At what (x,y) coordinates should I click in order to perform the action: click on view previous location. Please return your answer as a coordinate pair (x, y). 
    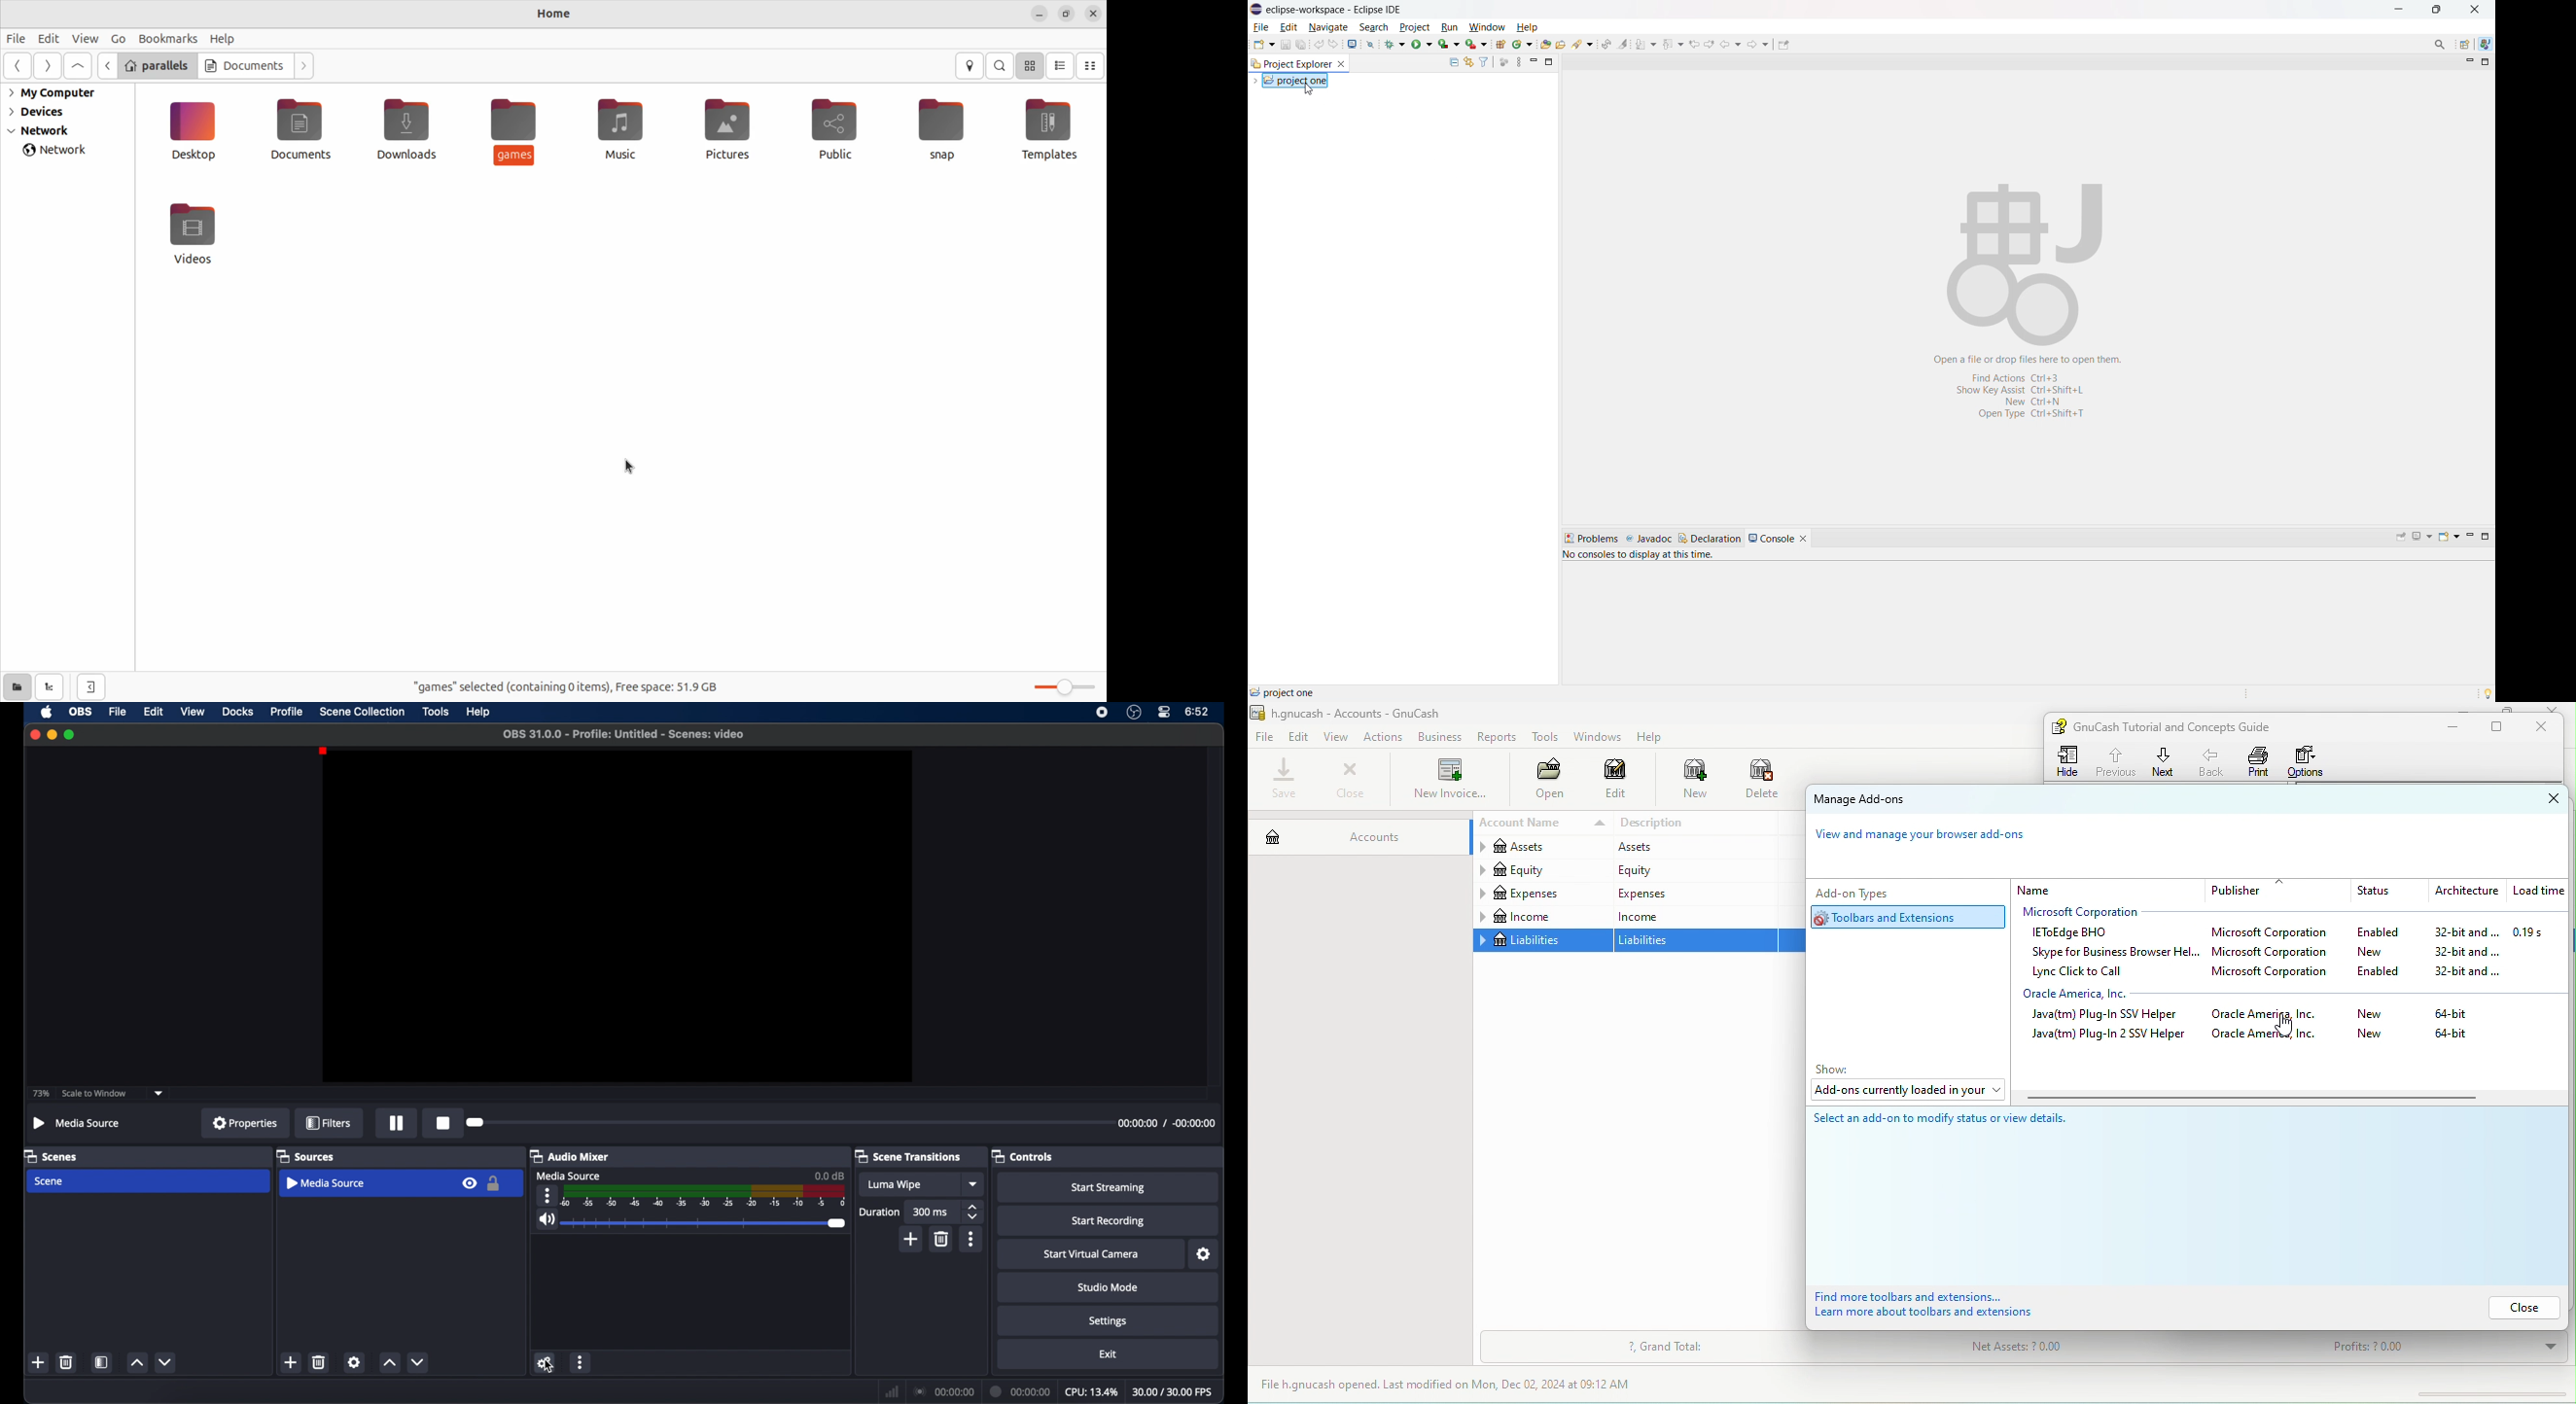
    Looking at the image, I should click on (1694, 43).